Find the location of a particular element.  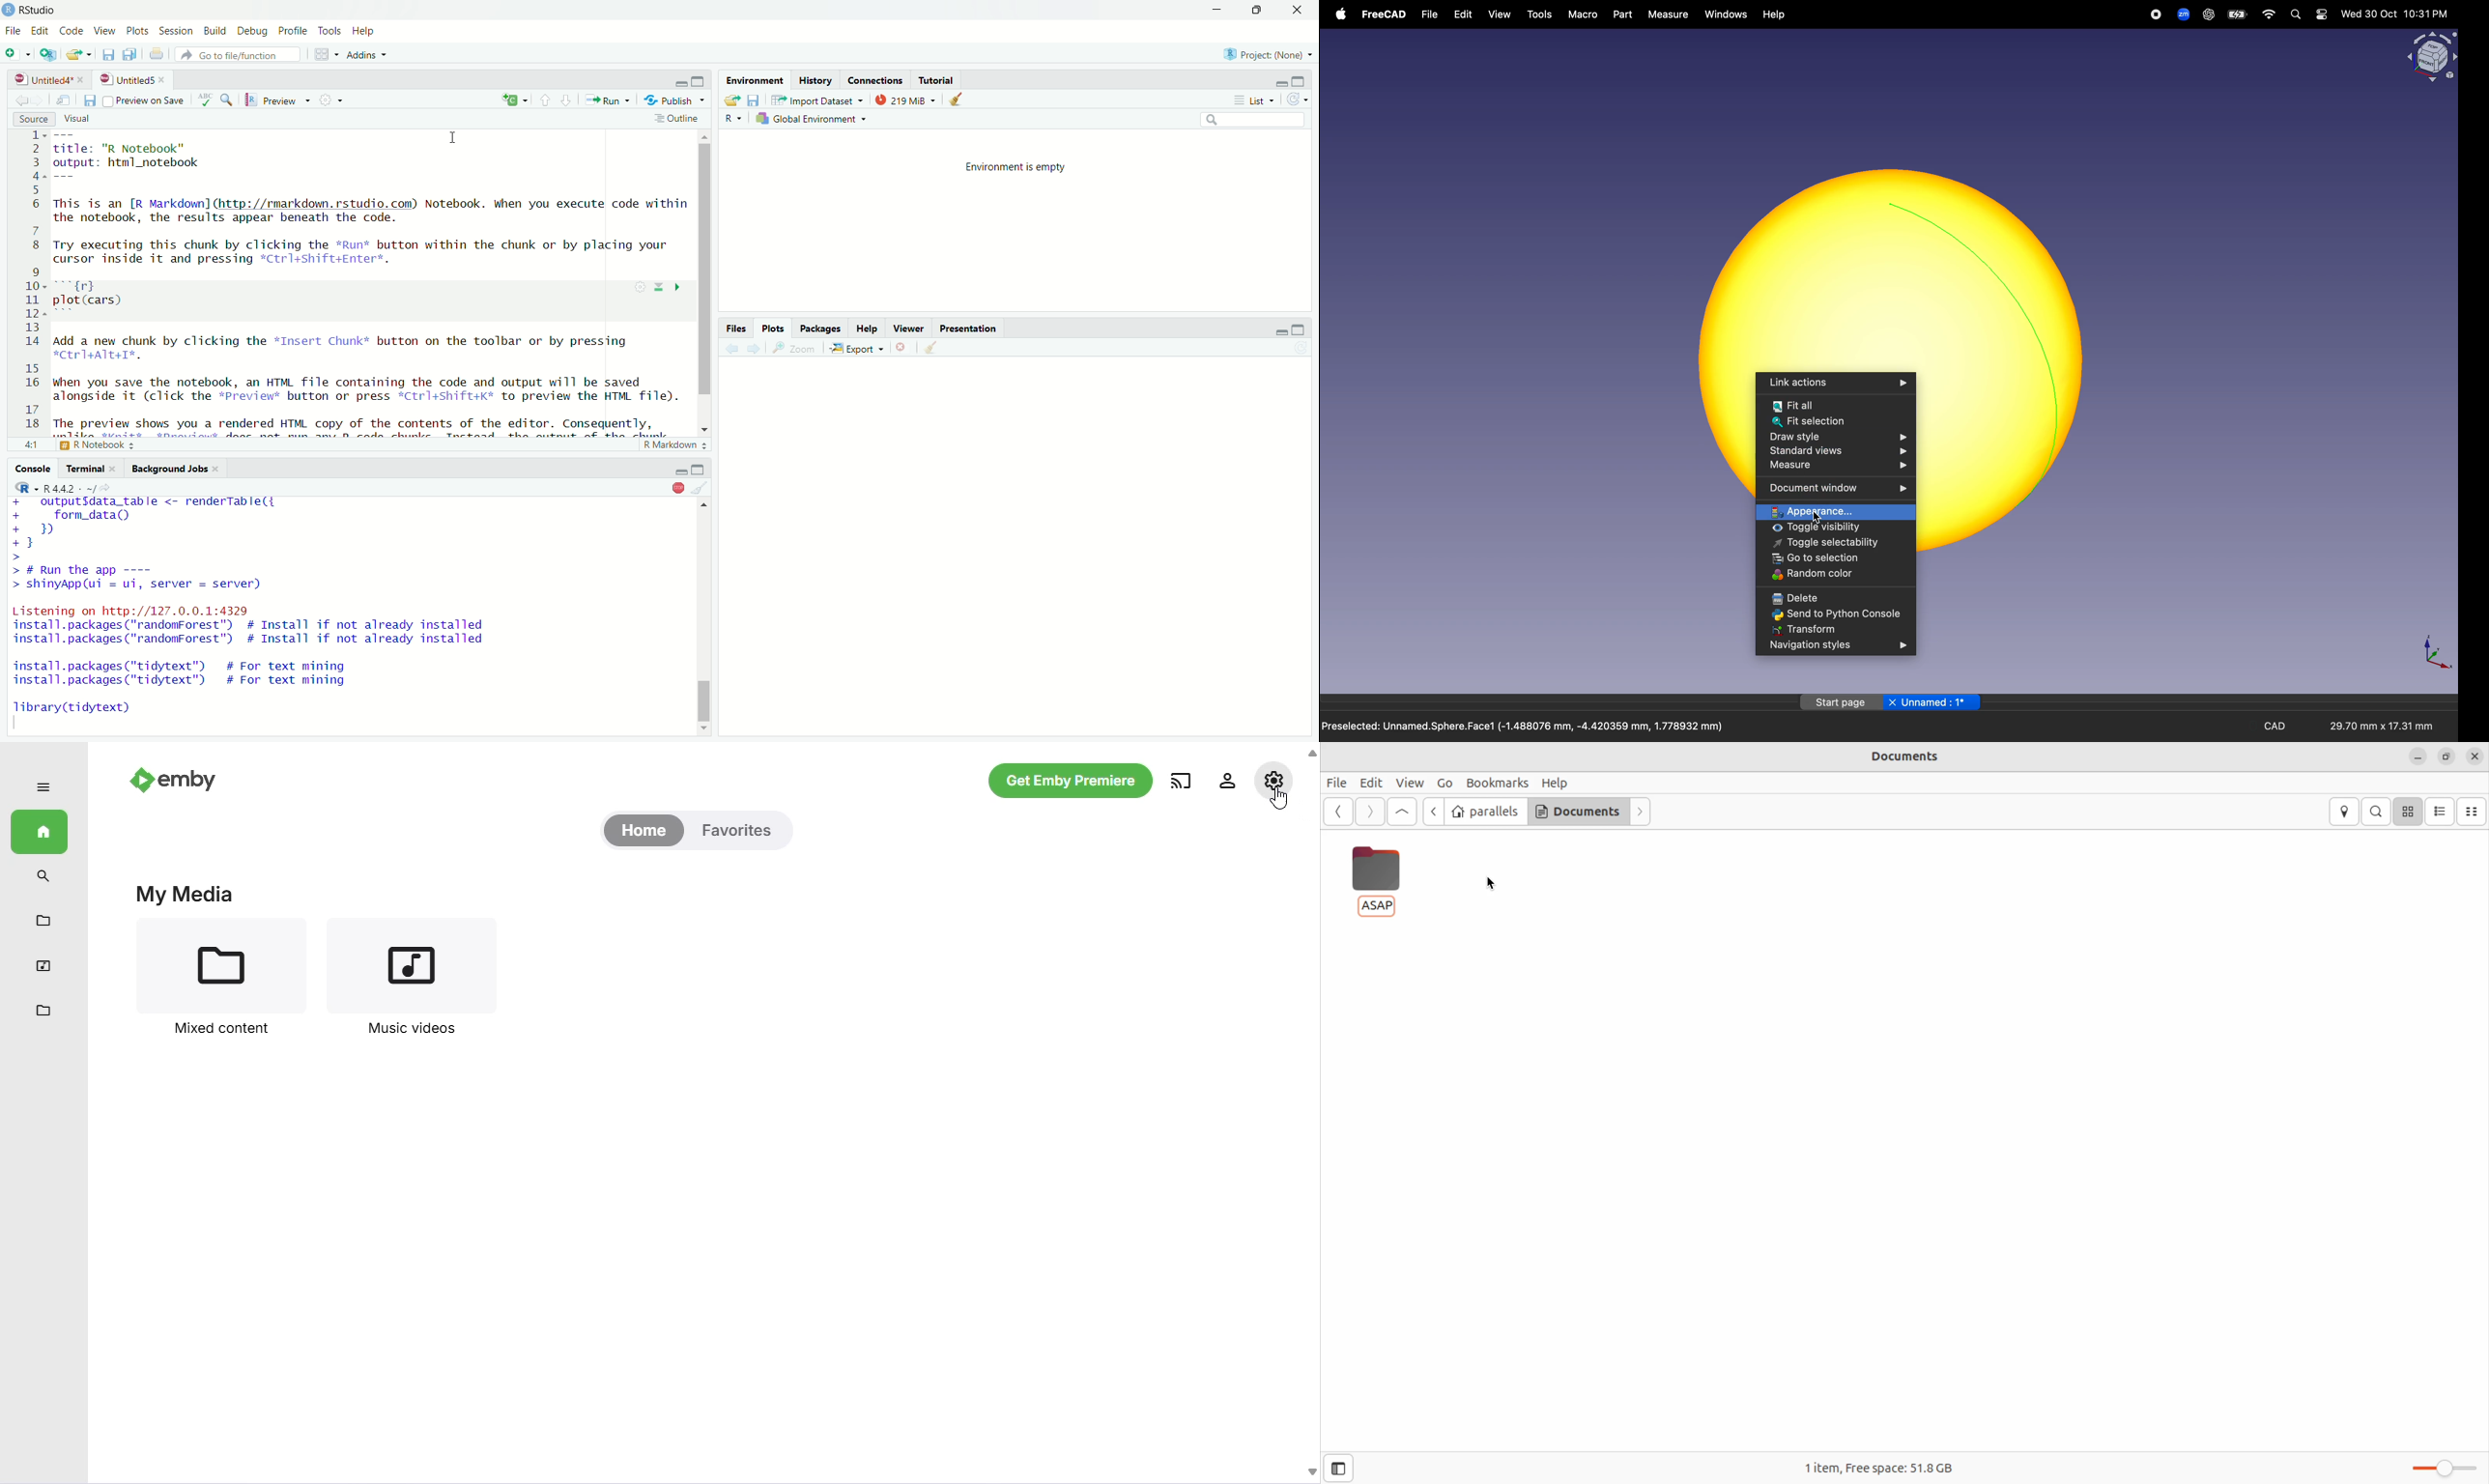

tools is located at coordinates (1541, 16).